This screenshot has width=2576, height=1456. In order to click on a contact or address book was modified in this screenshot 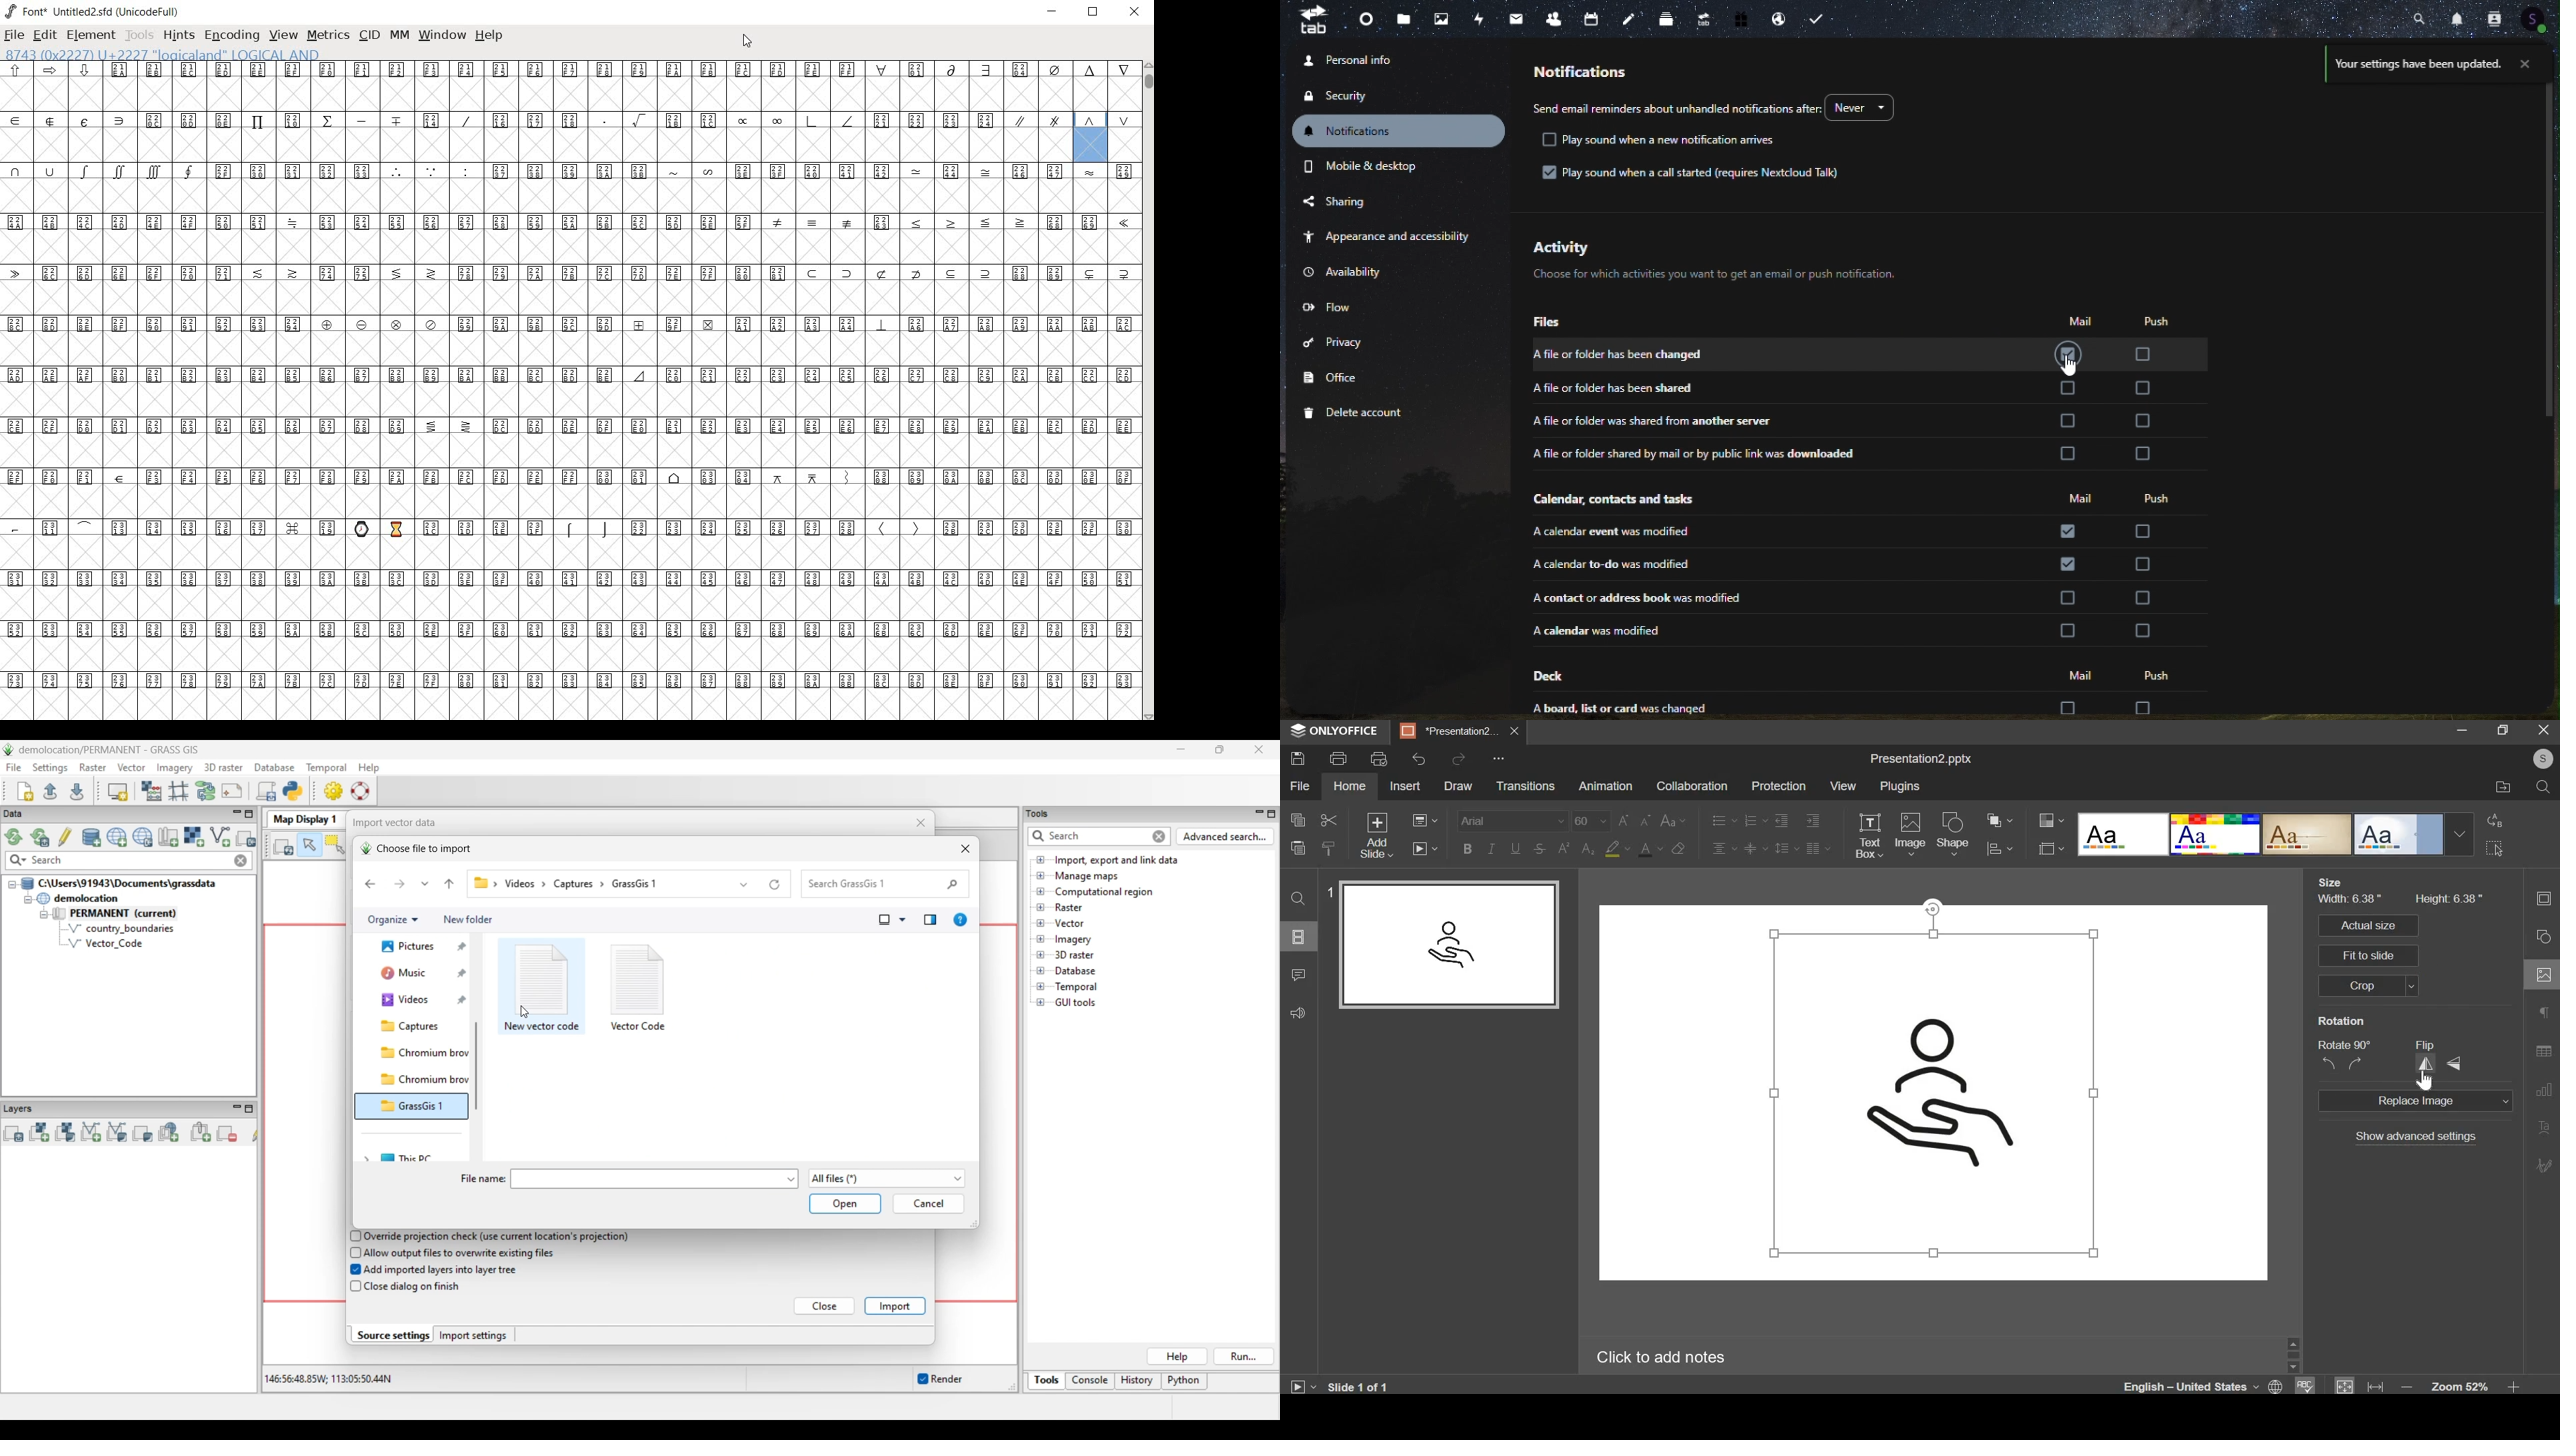, I will do `click(1637, 596)`.